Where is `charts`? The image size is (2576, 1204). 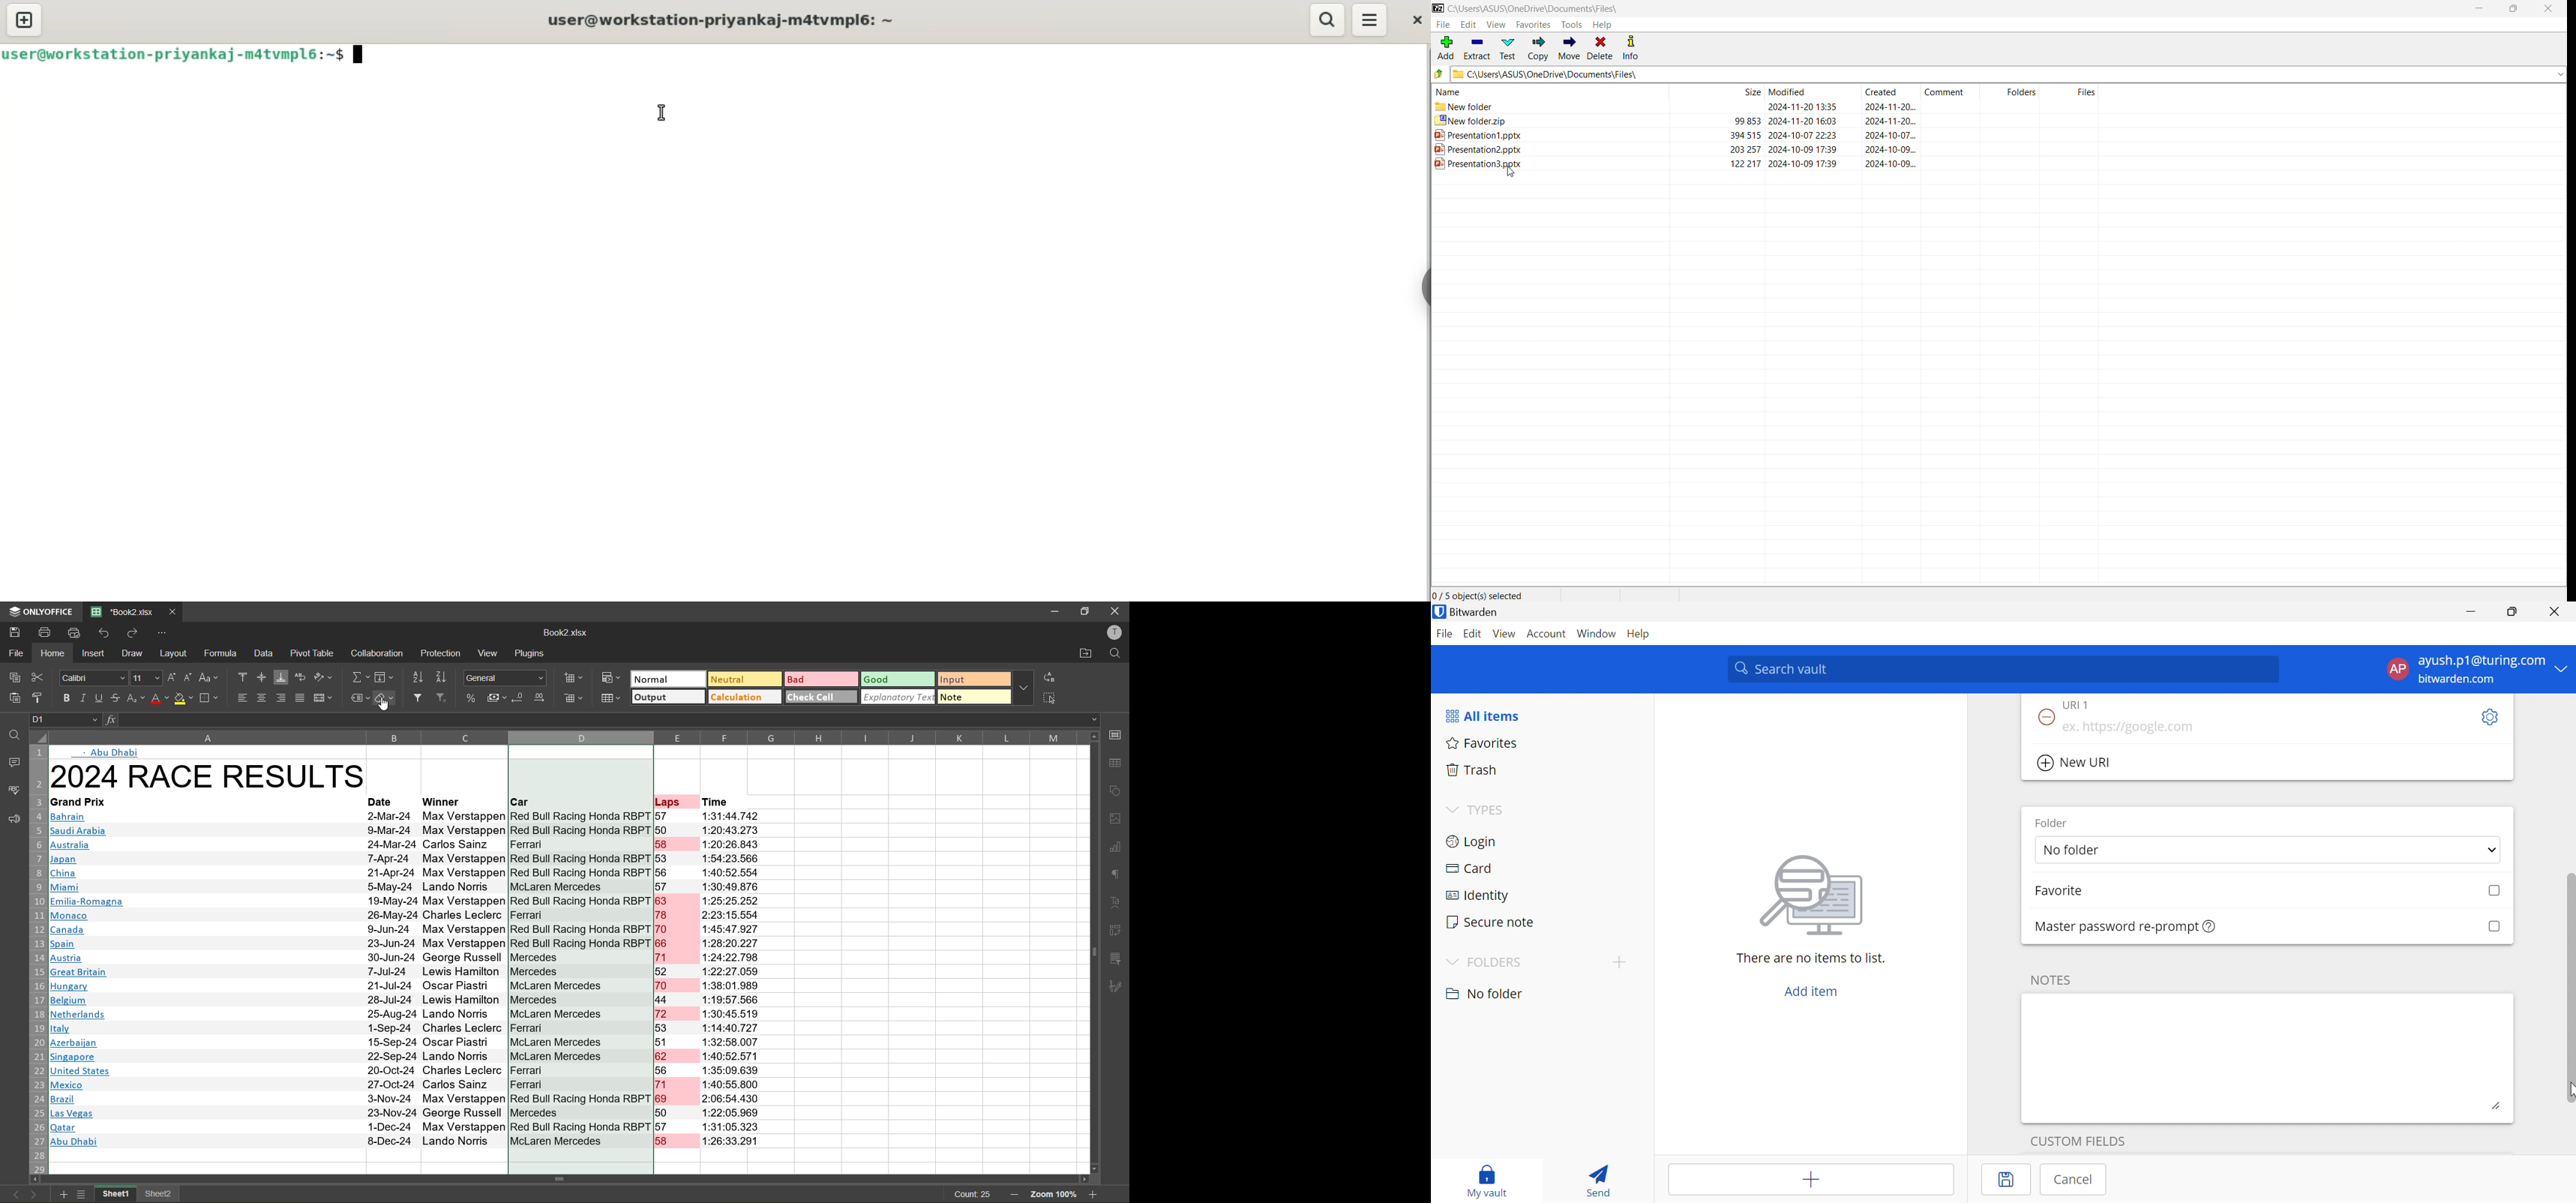
charts is located at coordinates (1119, 848).